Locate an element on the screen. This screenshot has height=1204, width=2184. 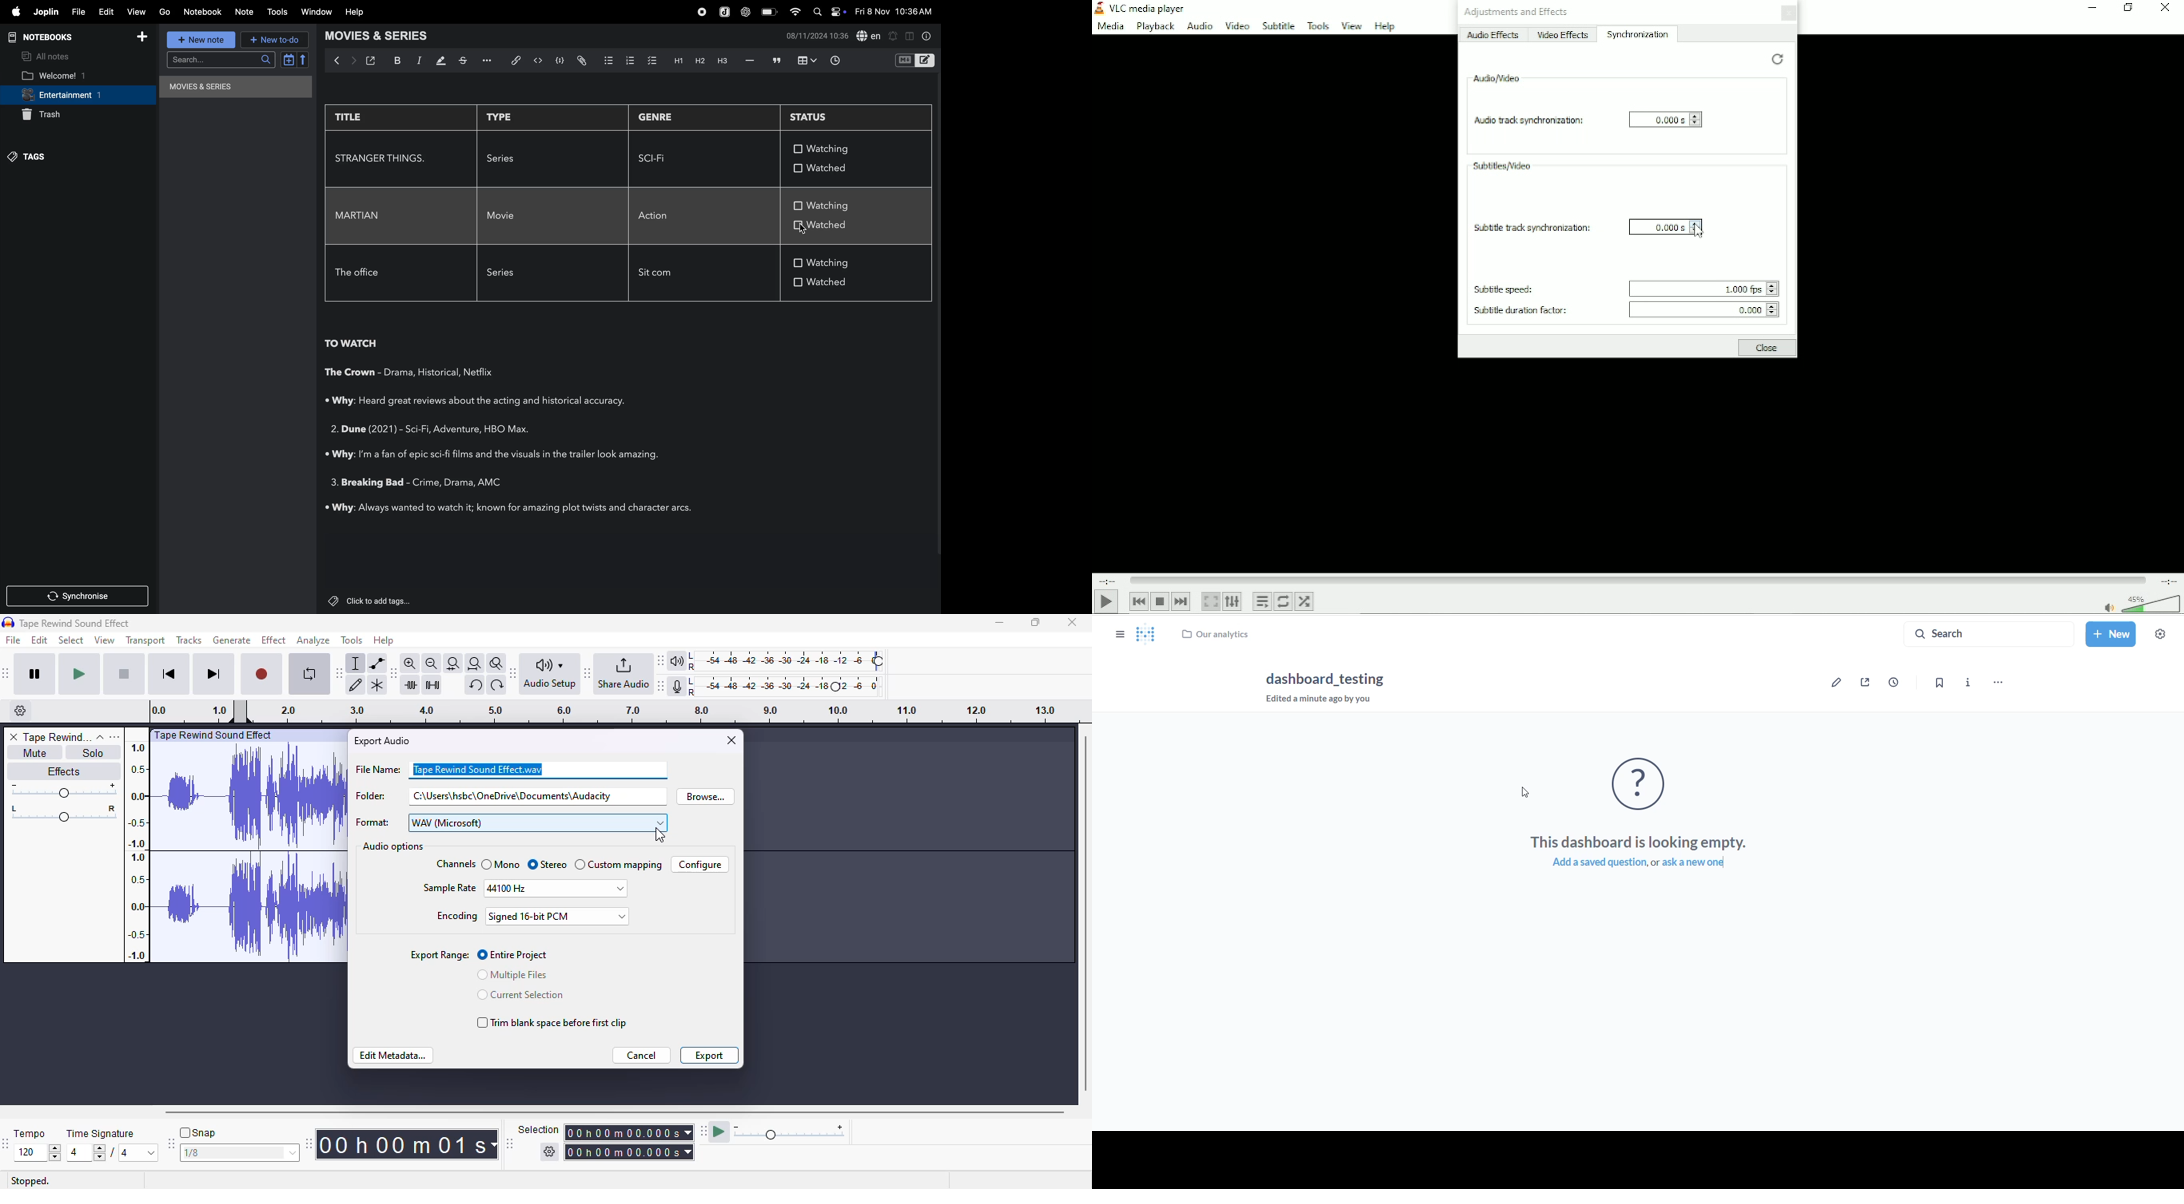
Metabase logo is located at coordinates (1153, 634).